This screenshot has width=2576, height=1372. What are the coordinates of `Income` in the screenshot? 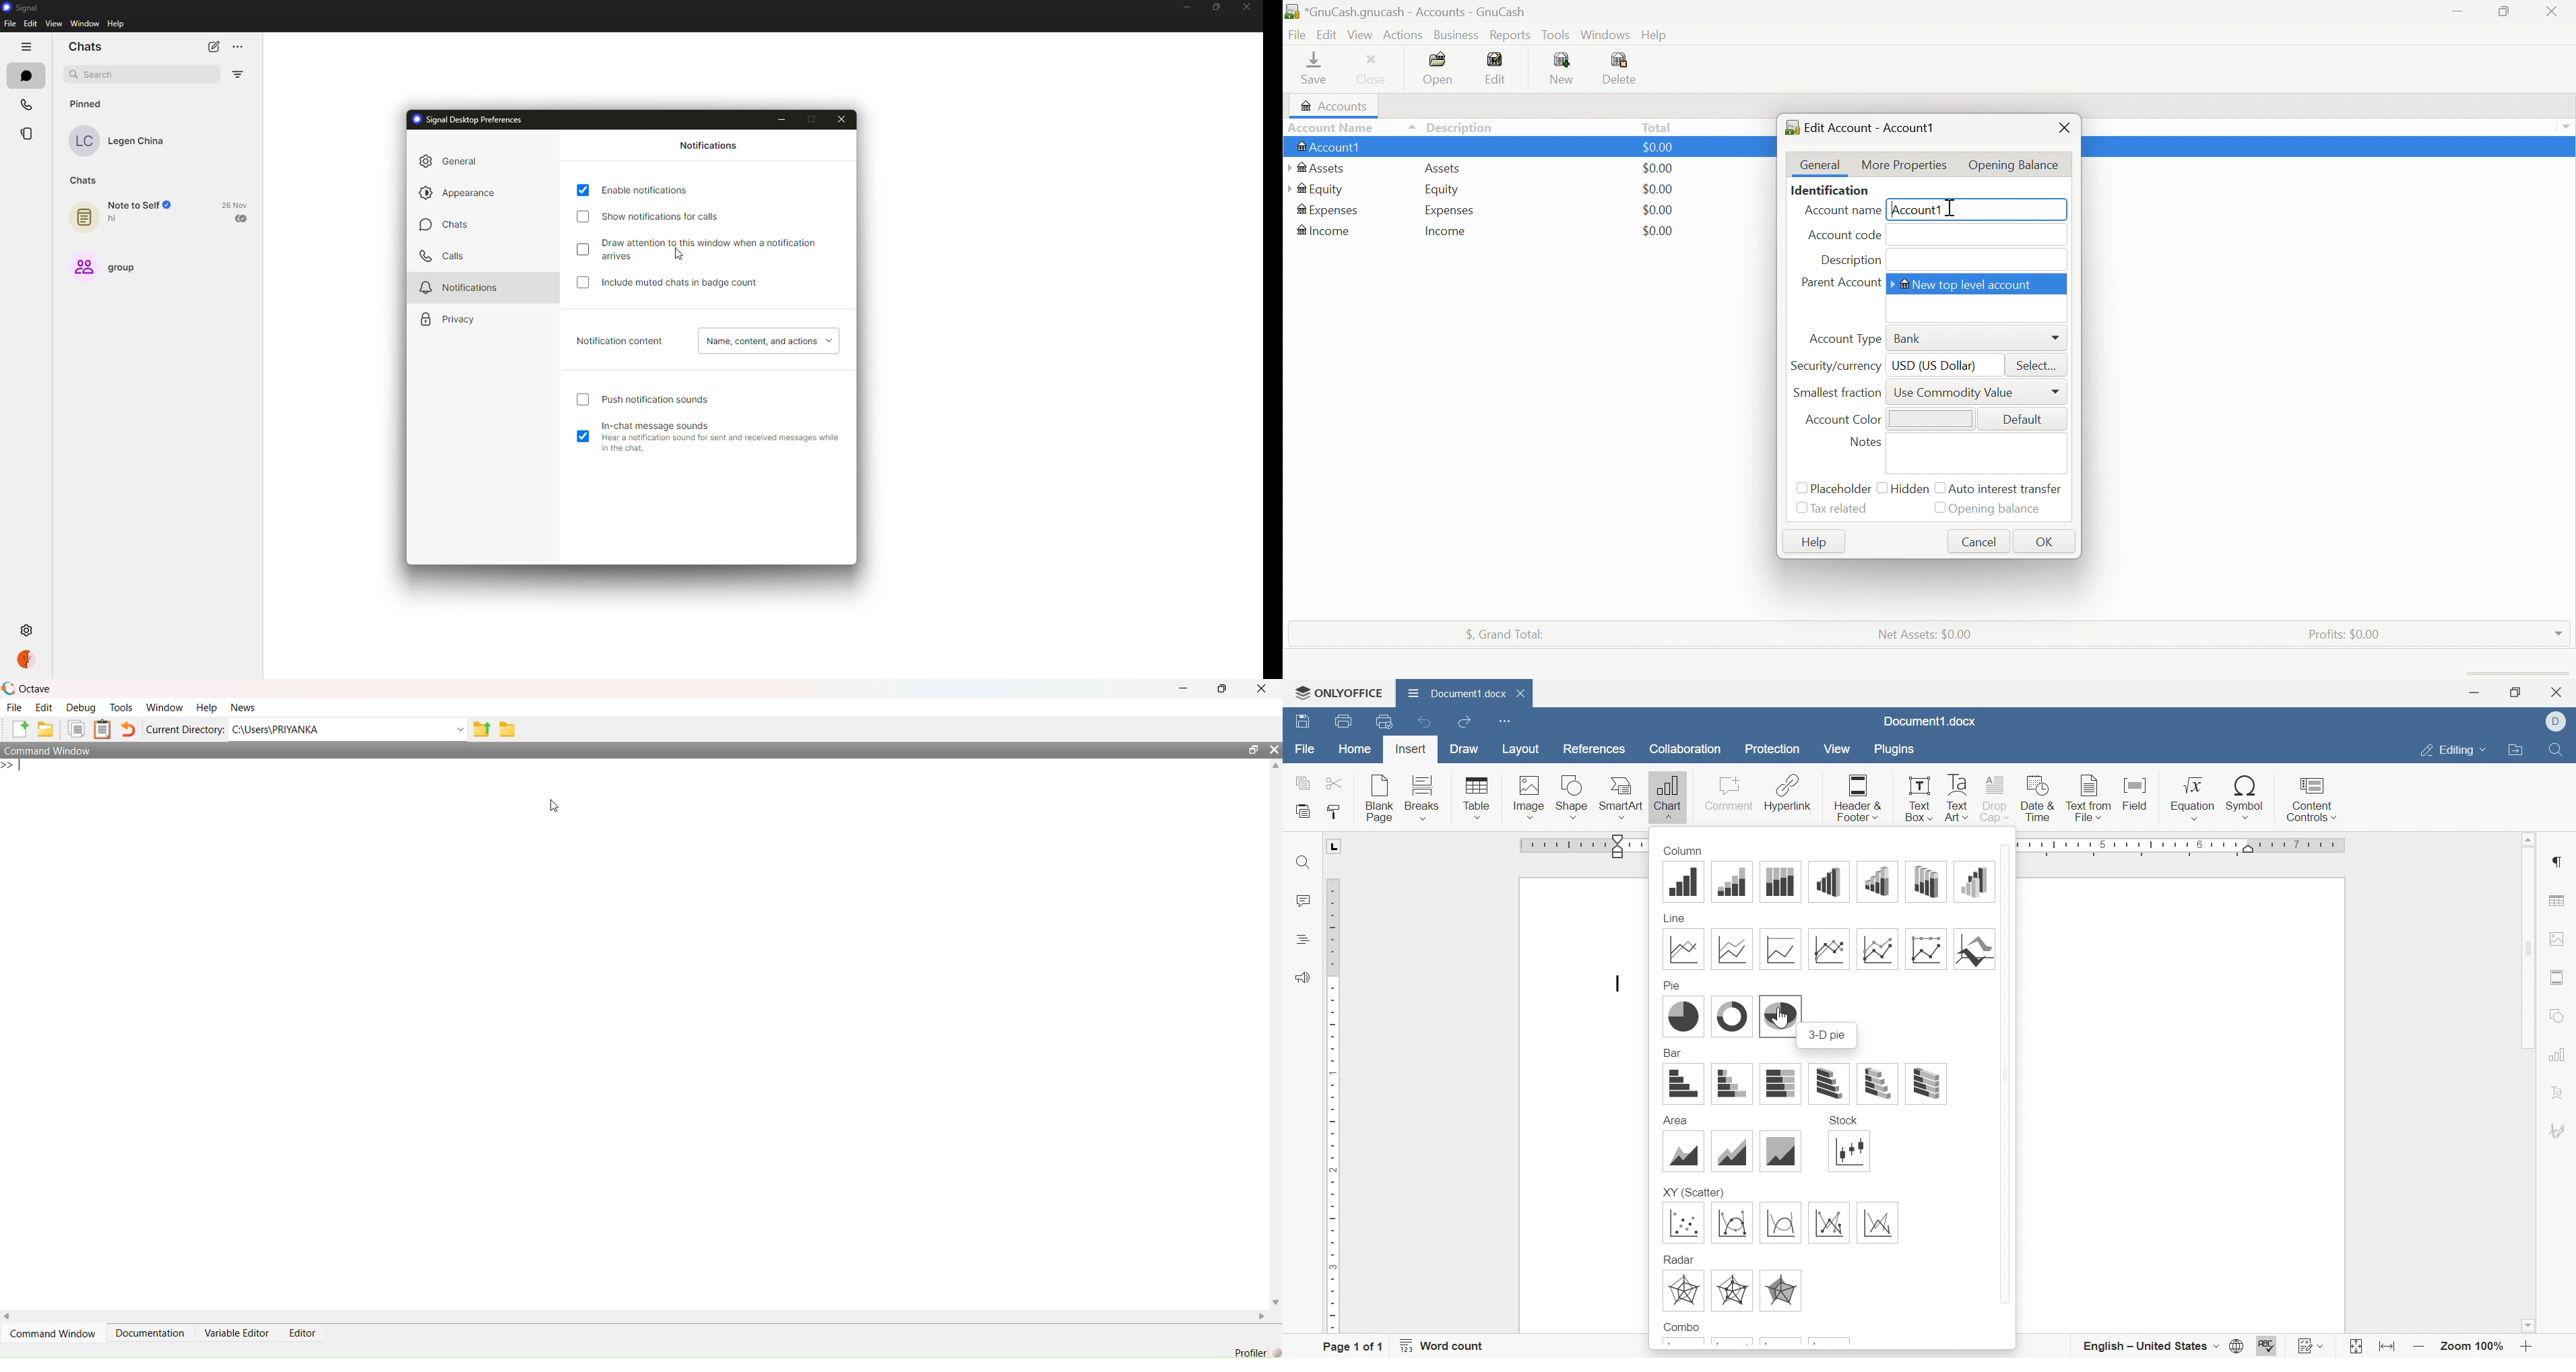 It's located at (1446, 233).